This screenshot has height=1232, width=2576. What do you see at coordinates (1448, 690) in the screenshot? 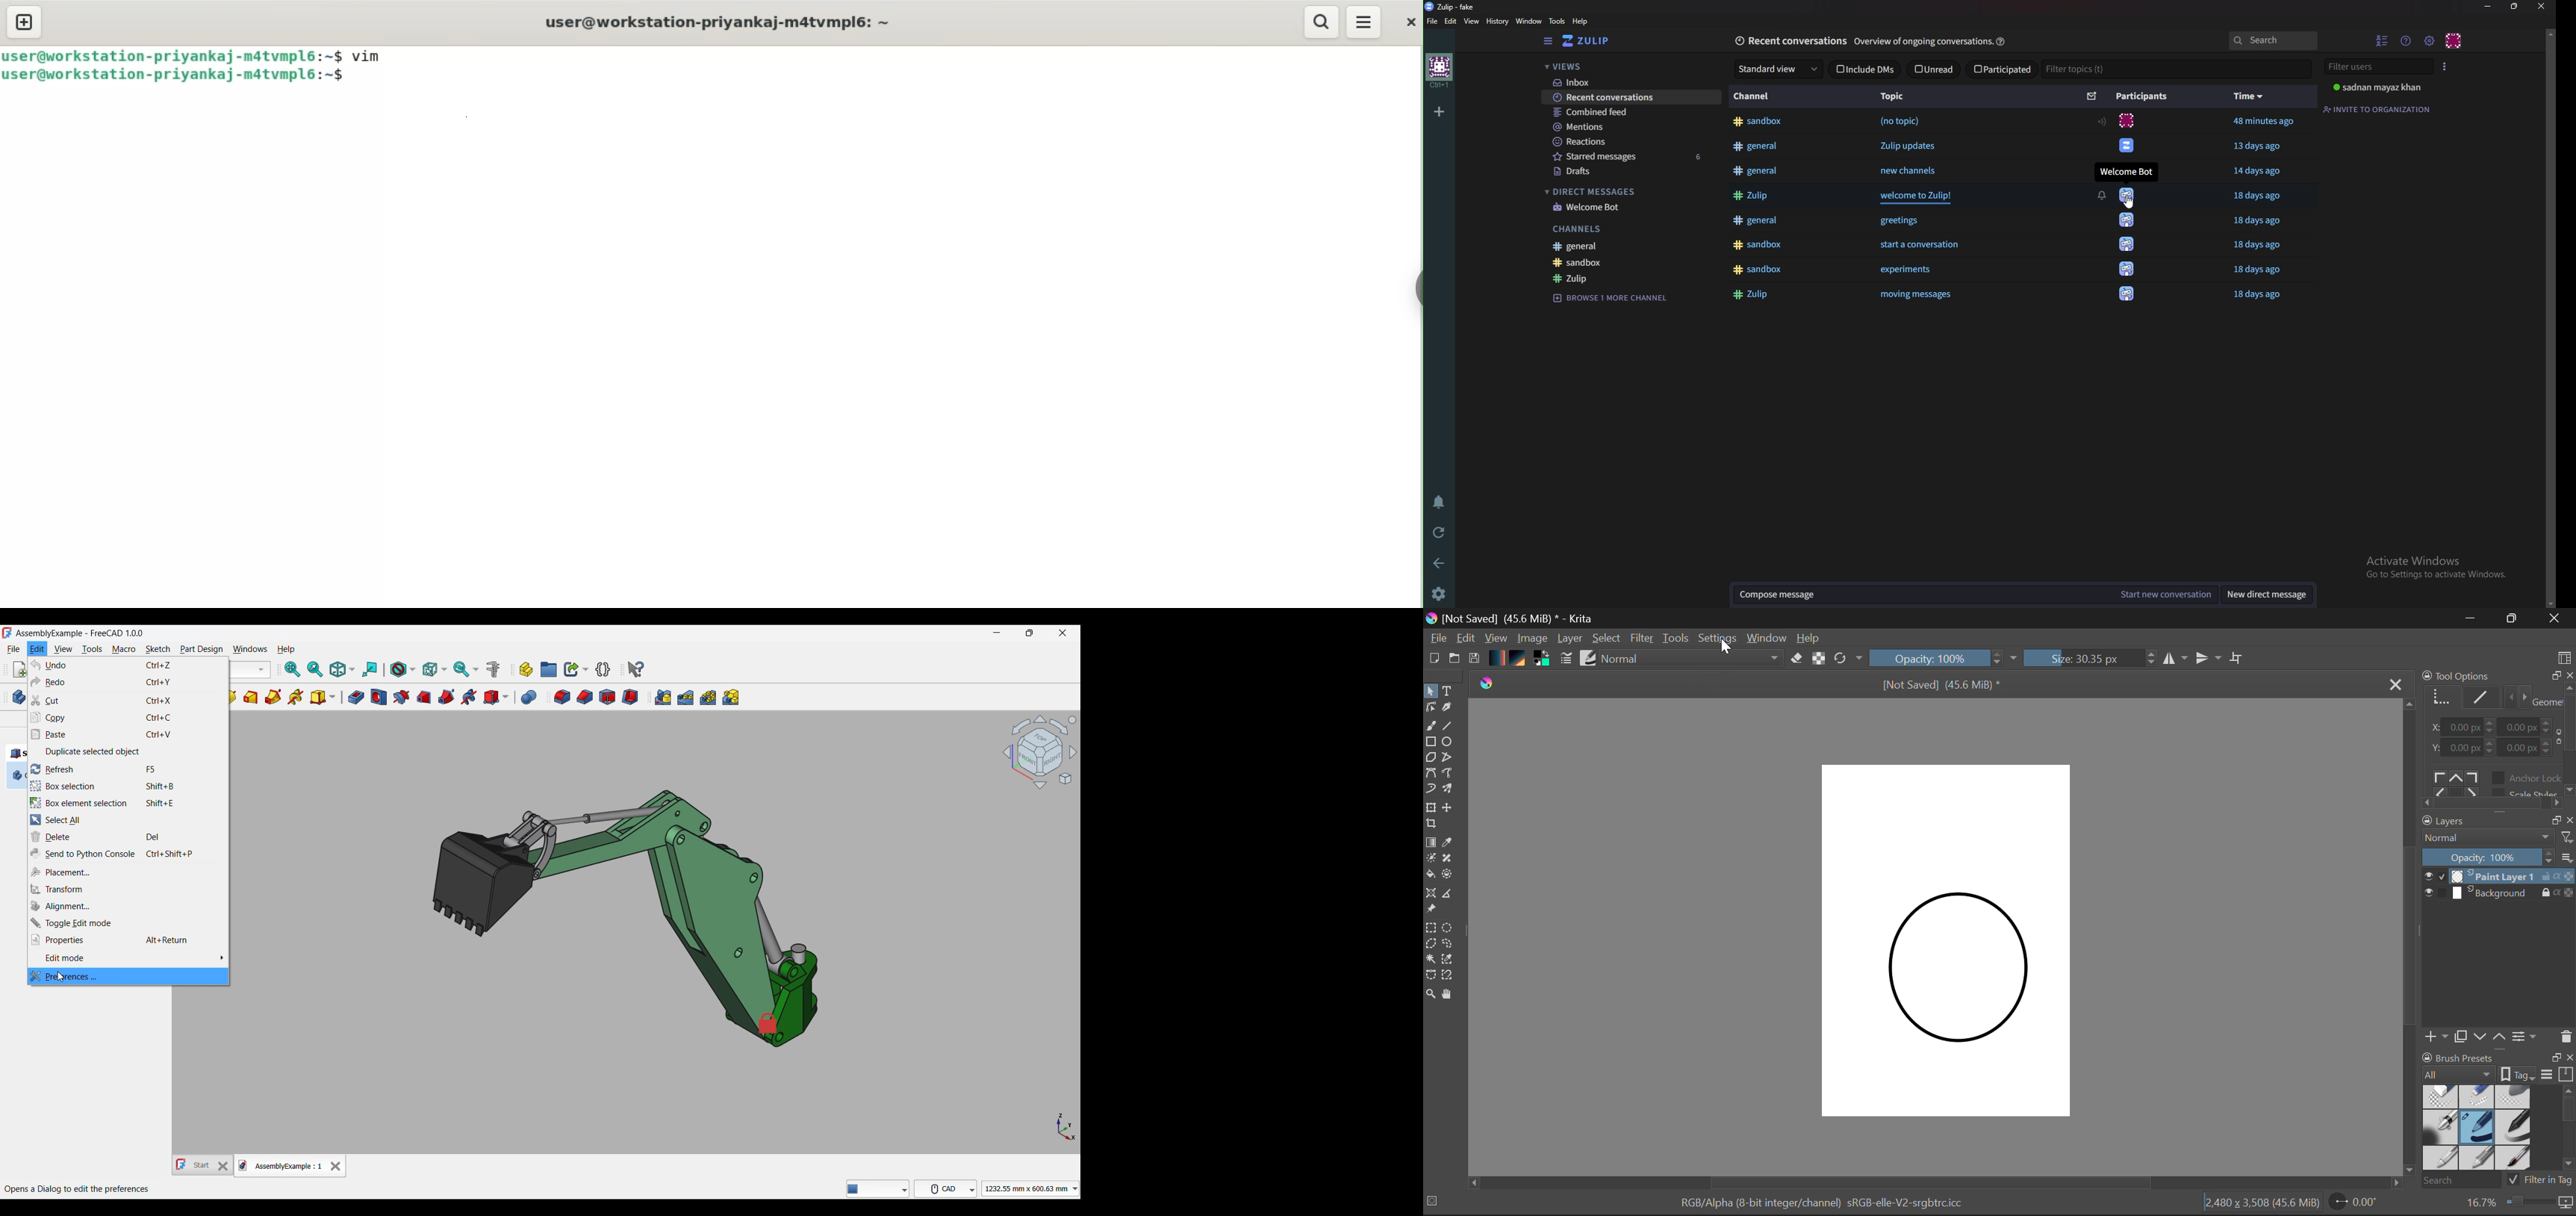
I see `Text` at bounding box center [1448, 690].